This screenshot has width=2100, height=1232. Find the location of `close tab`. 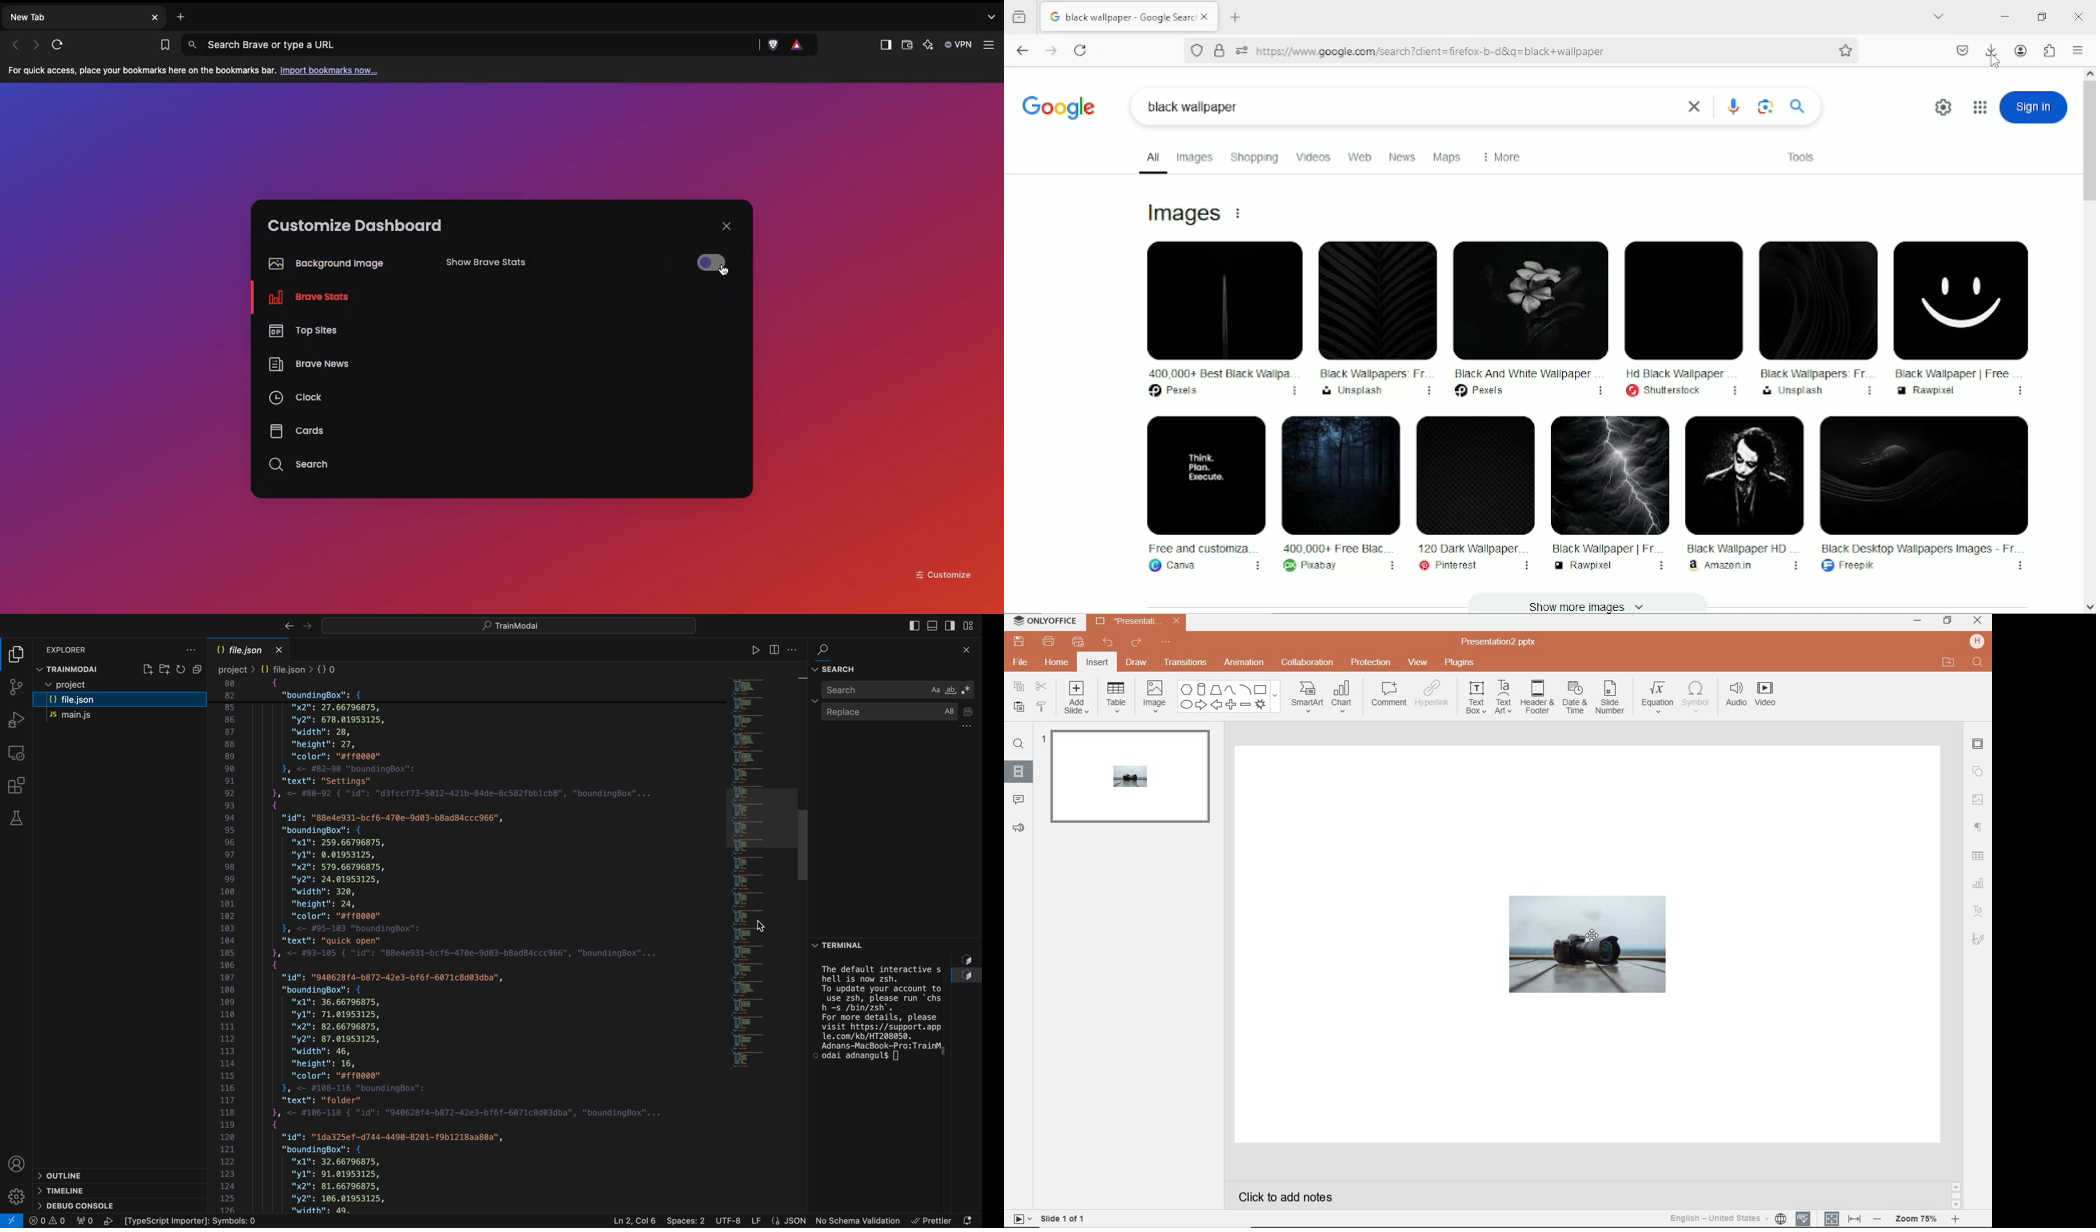

close tab is located at coordinates (1207, 17).